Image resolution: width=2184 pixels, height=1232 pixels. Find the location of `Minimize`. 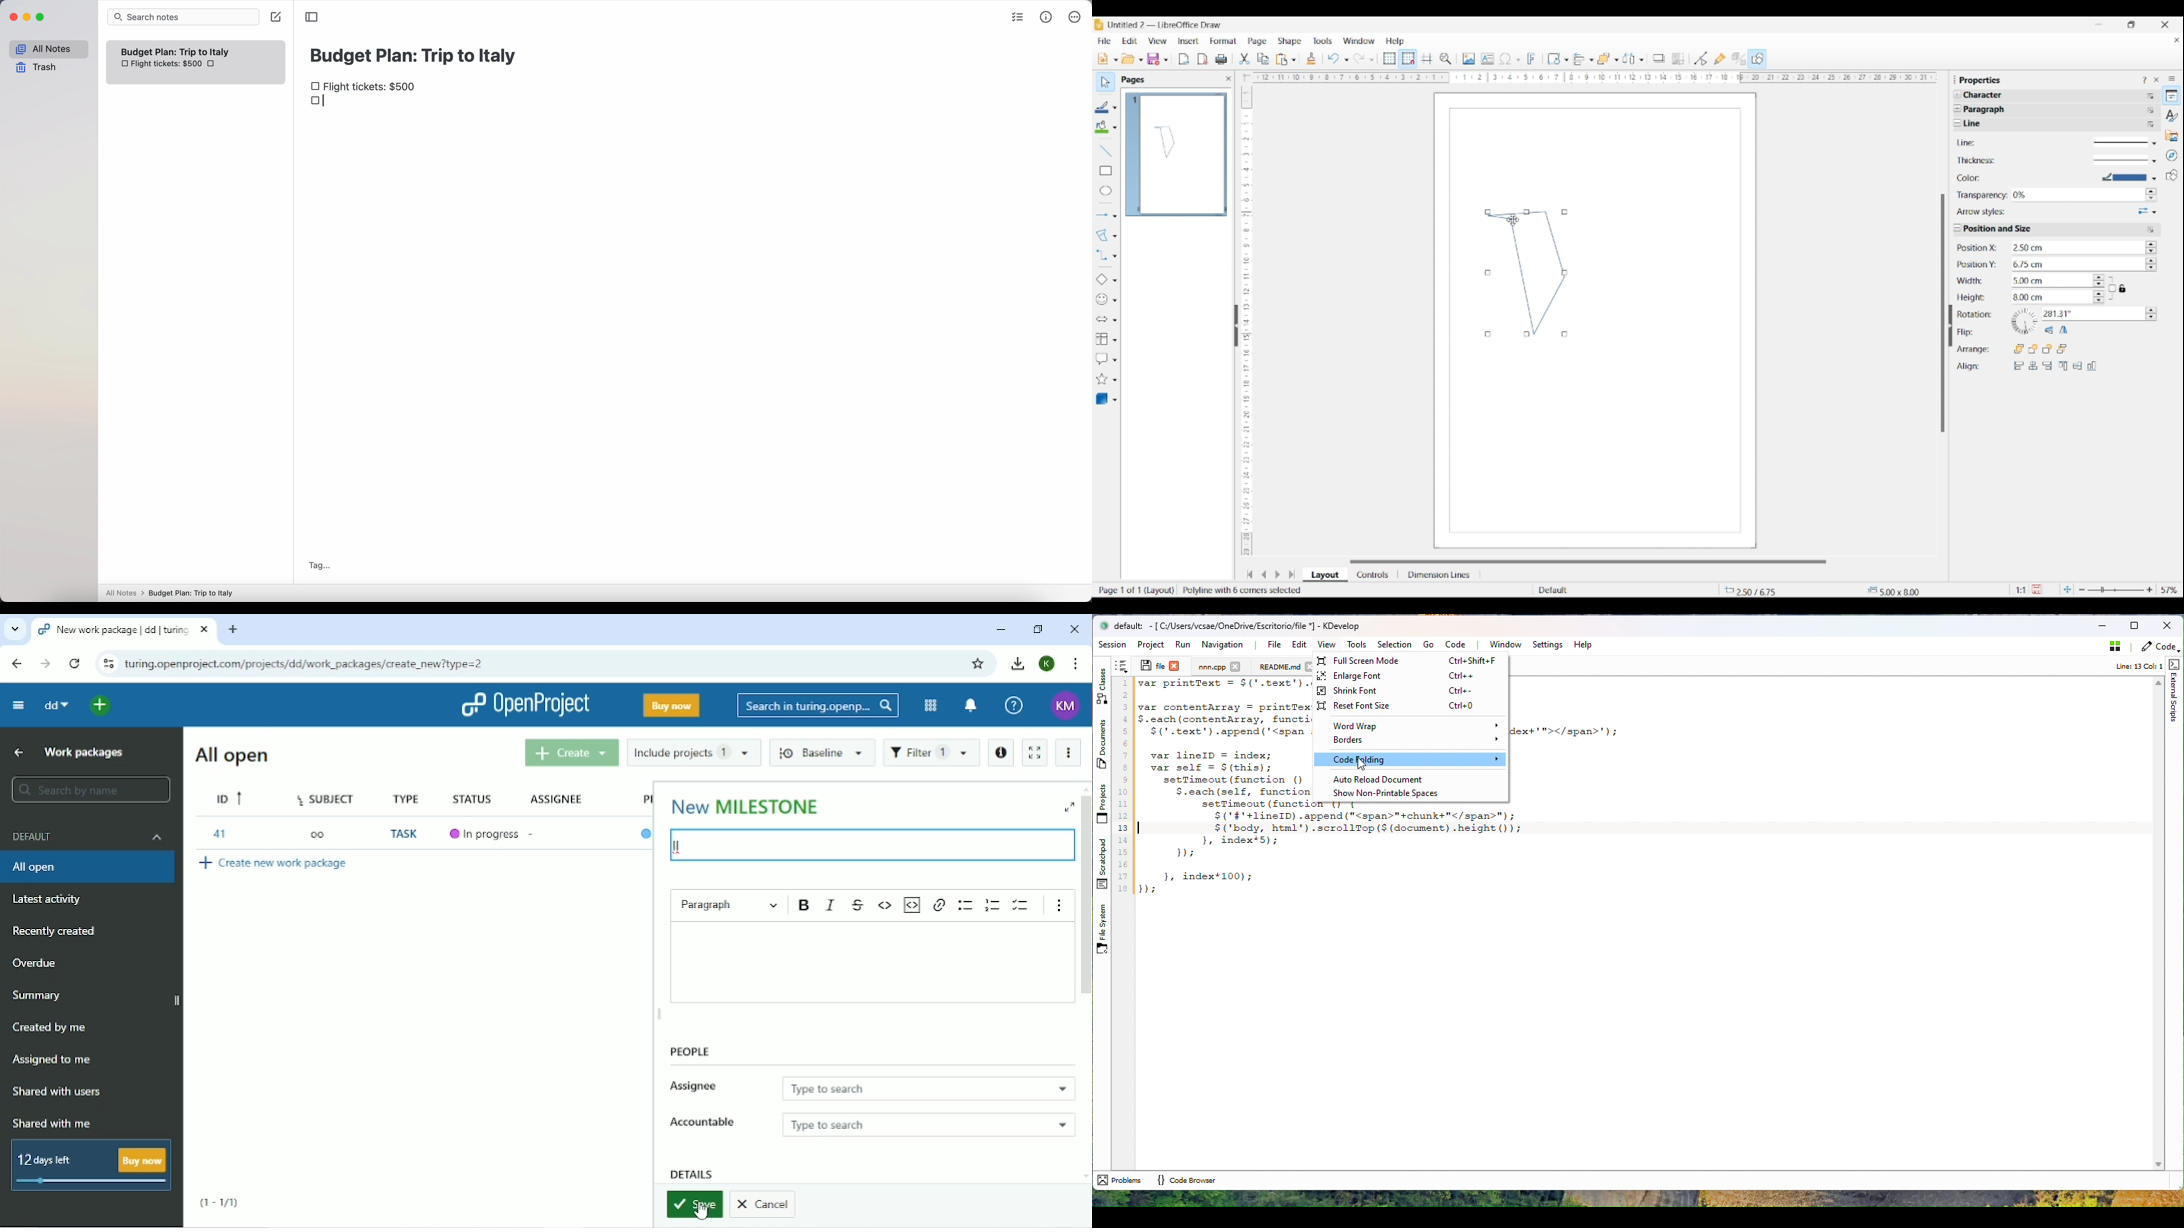

Minimize is located at coordinates (1000, 631).